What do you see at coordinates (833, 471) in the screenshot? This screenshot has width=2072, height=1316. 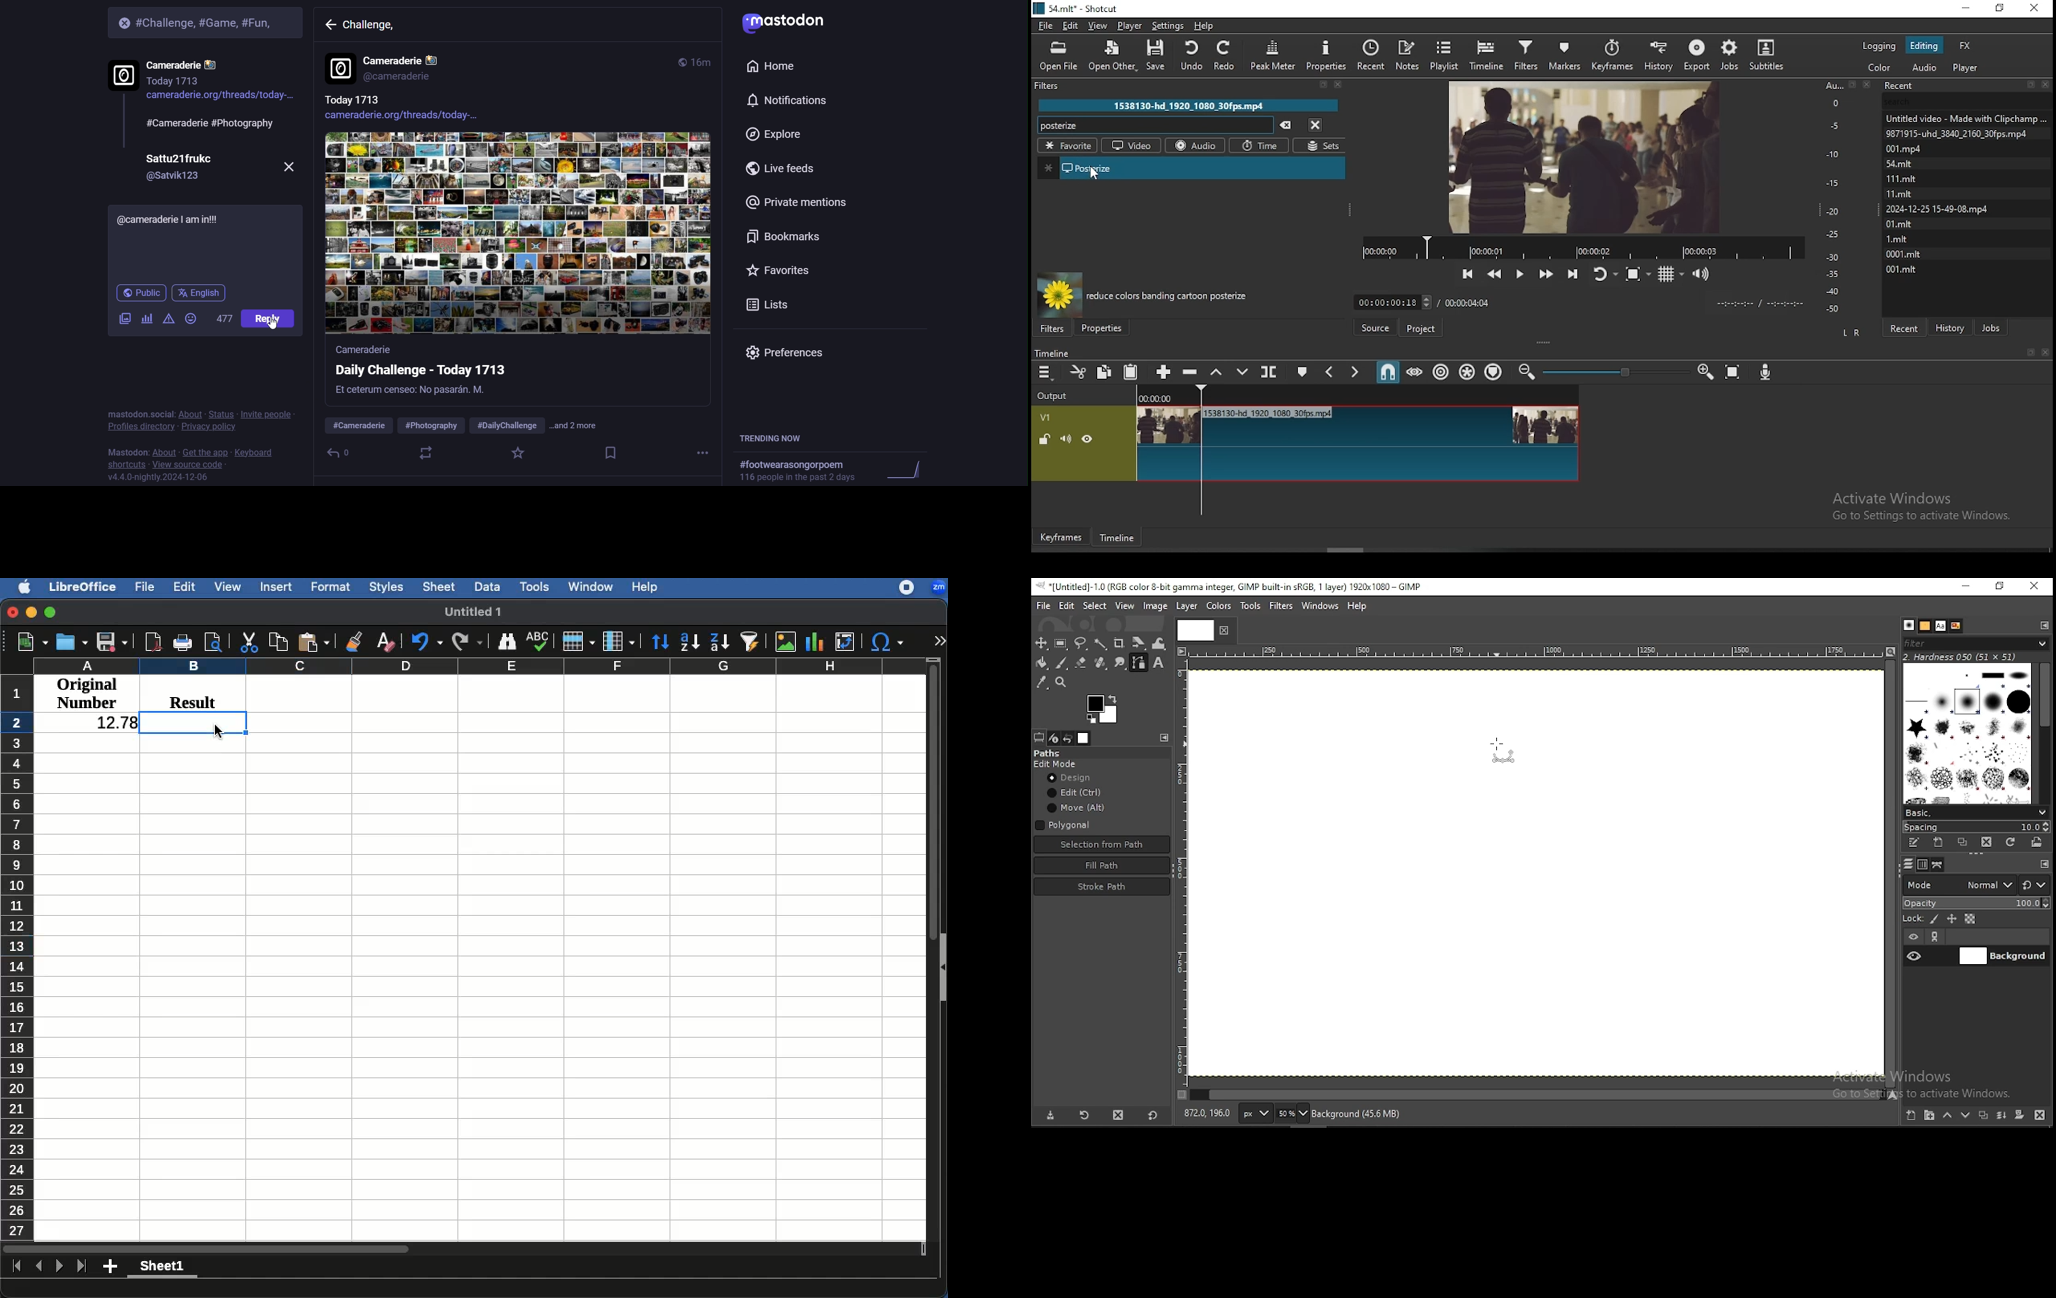 I see `text` at bounding box center [833, 471].